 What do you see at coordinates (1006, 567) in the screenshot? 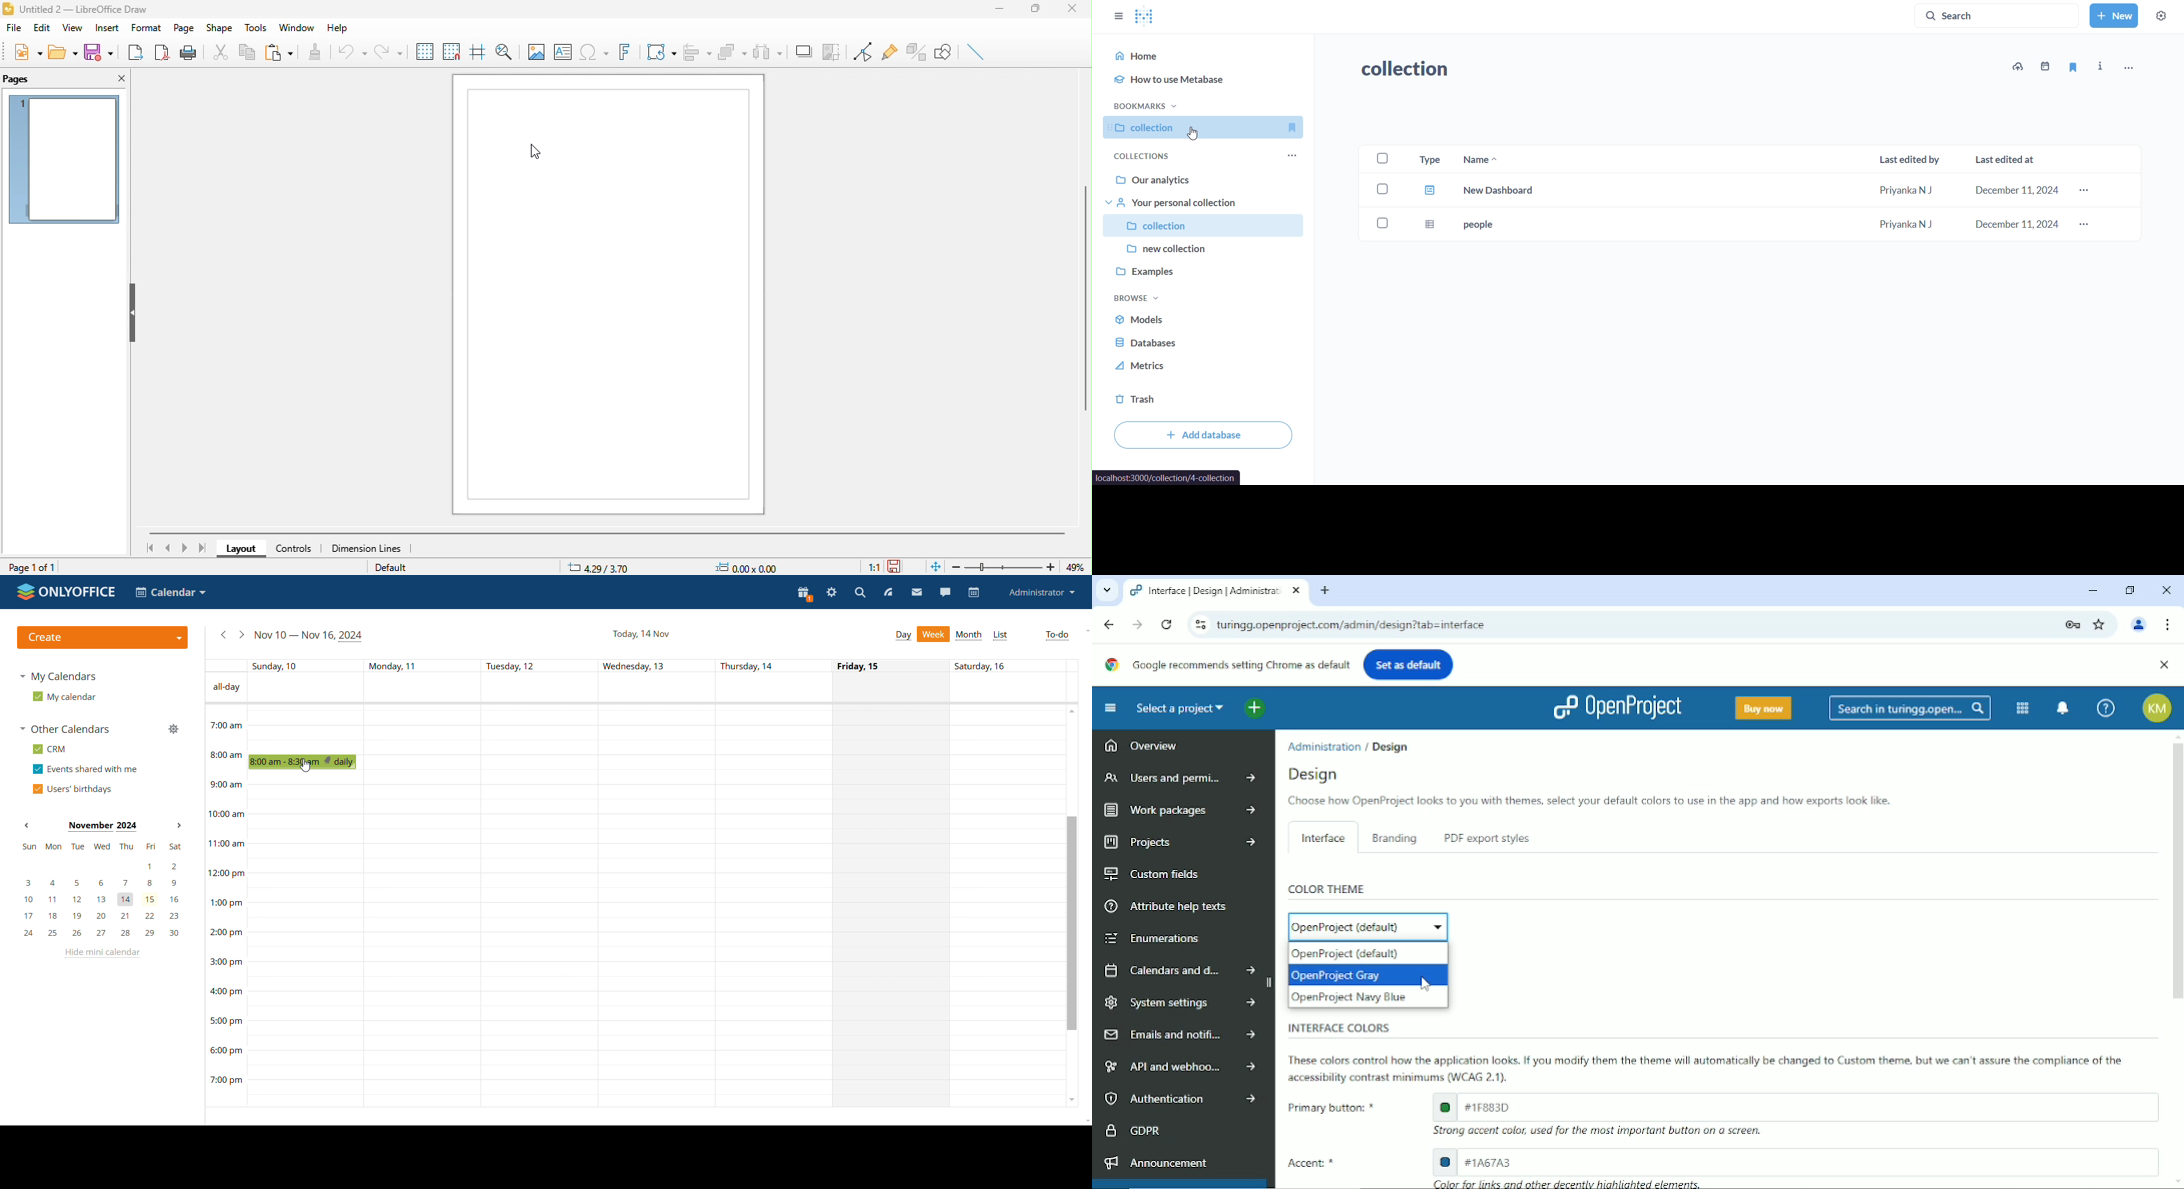
I see `zoom` at bounding box center [1006, 567].